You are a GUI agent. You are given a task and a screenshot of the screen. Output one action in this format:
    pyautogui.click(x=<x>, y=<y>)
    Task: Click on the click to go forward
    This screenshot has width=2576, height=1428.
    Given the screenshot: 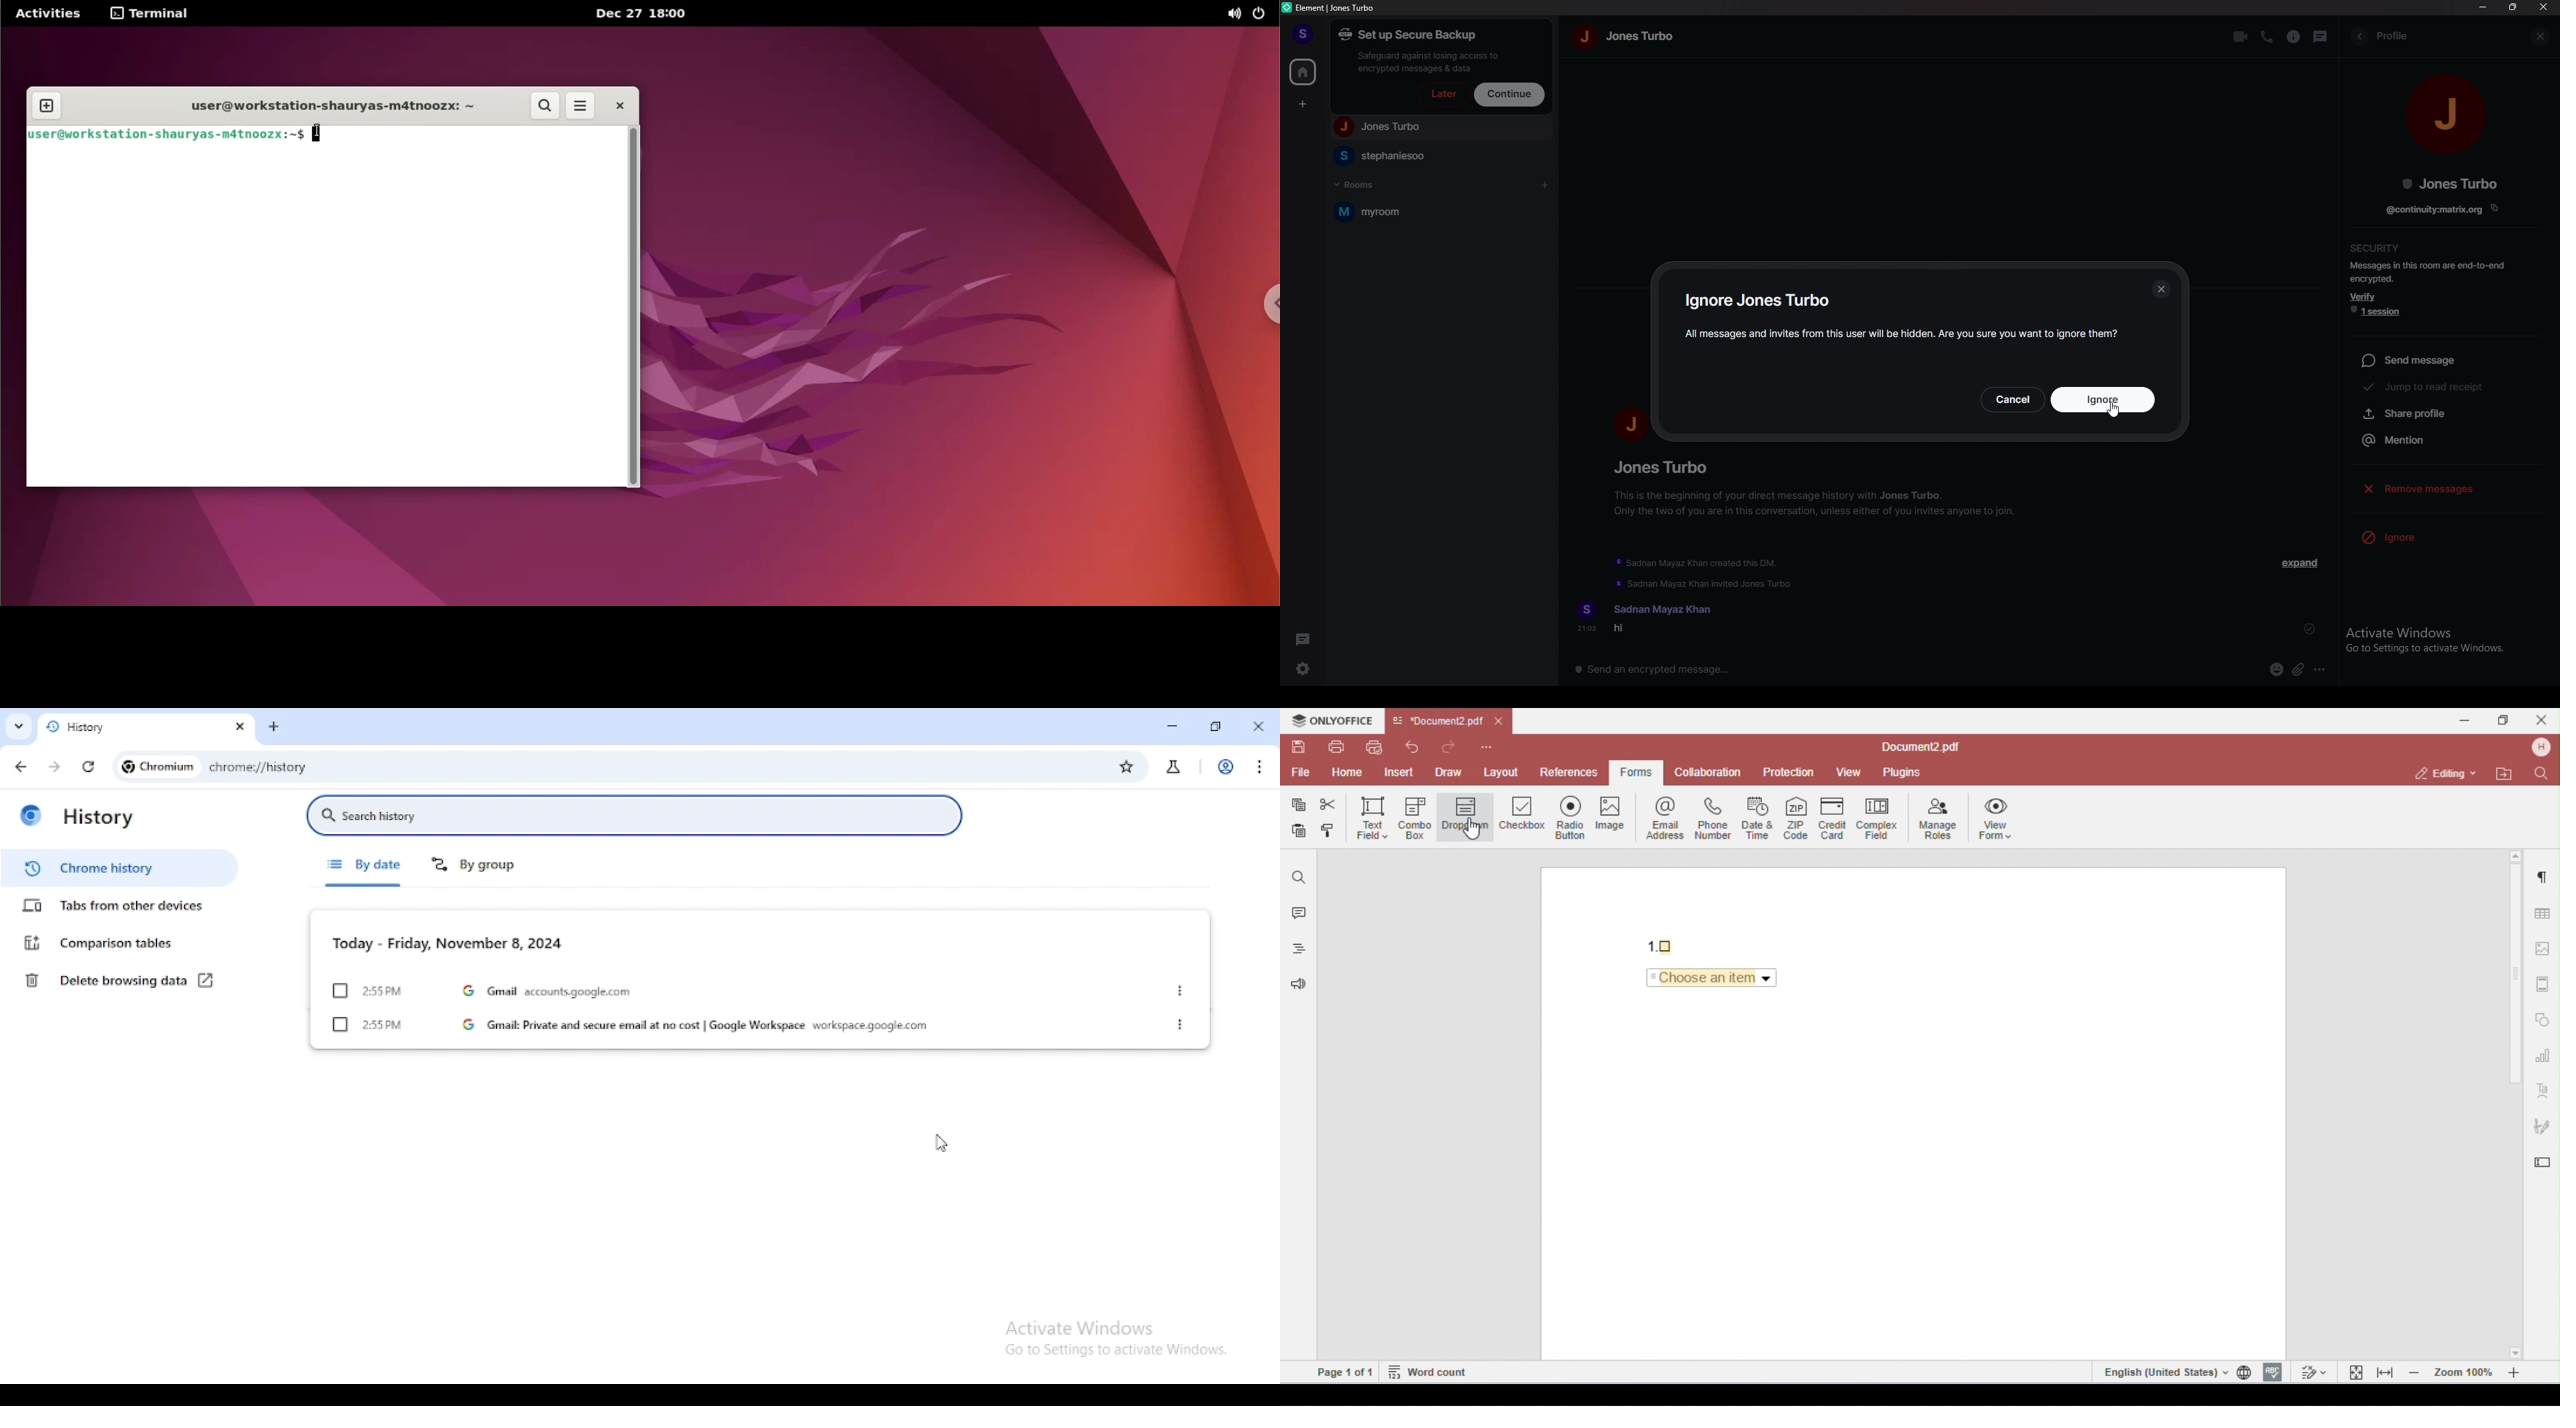 What is the action you would take?
    pyautogui.click(x=54, y=767)
    